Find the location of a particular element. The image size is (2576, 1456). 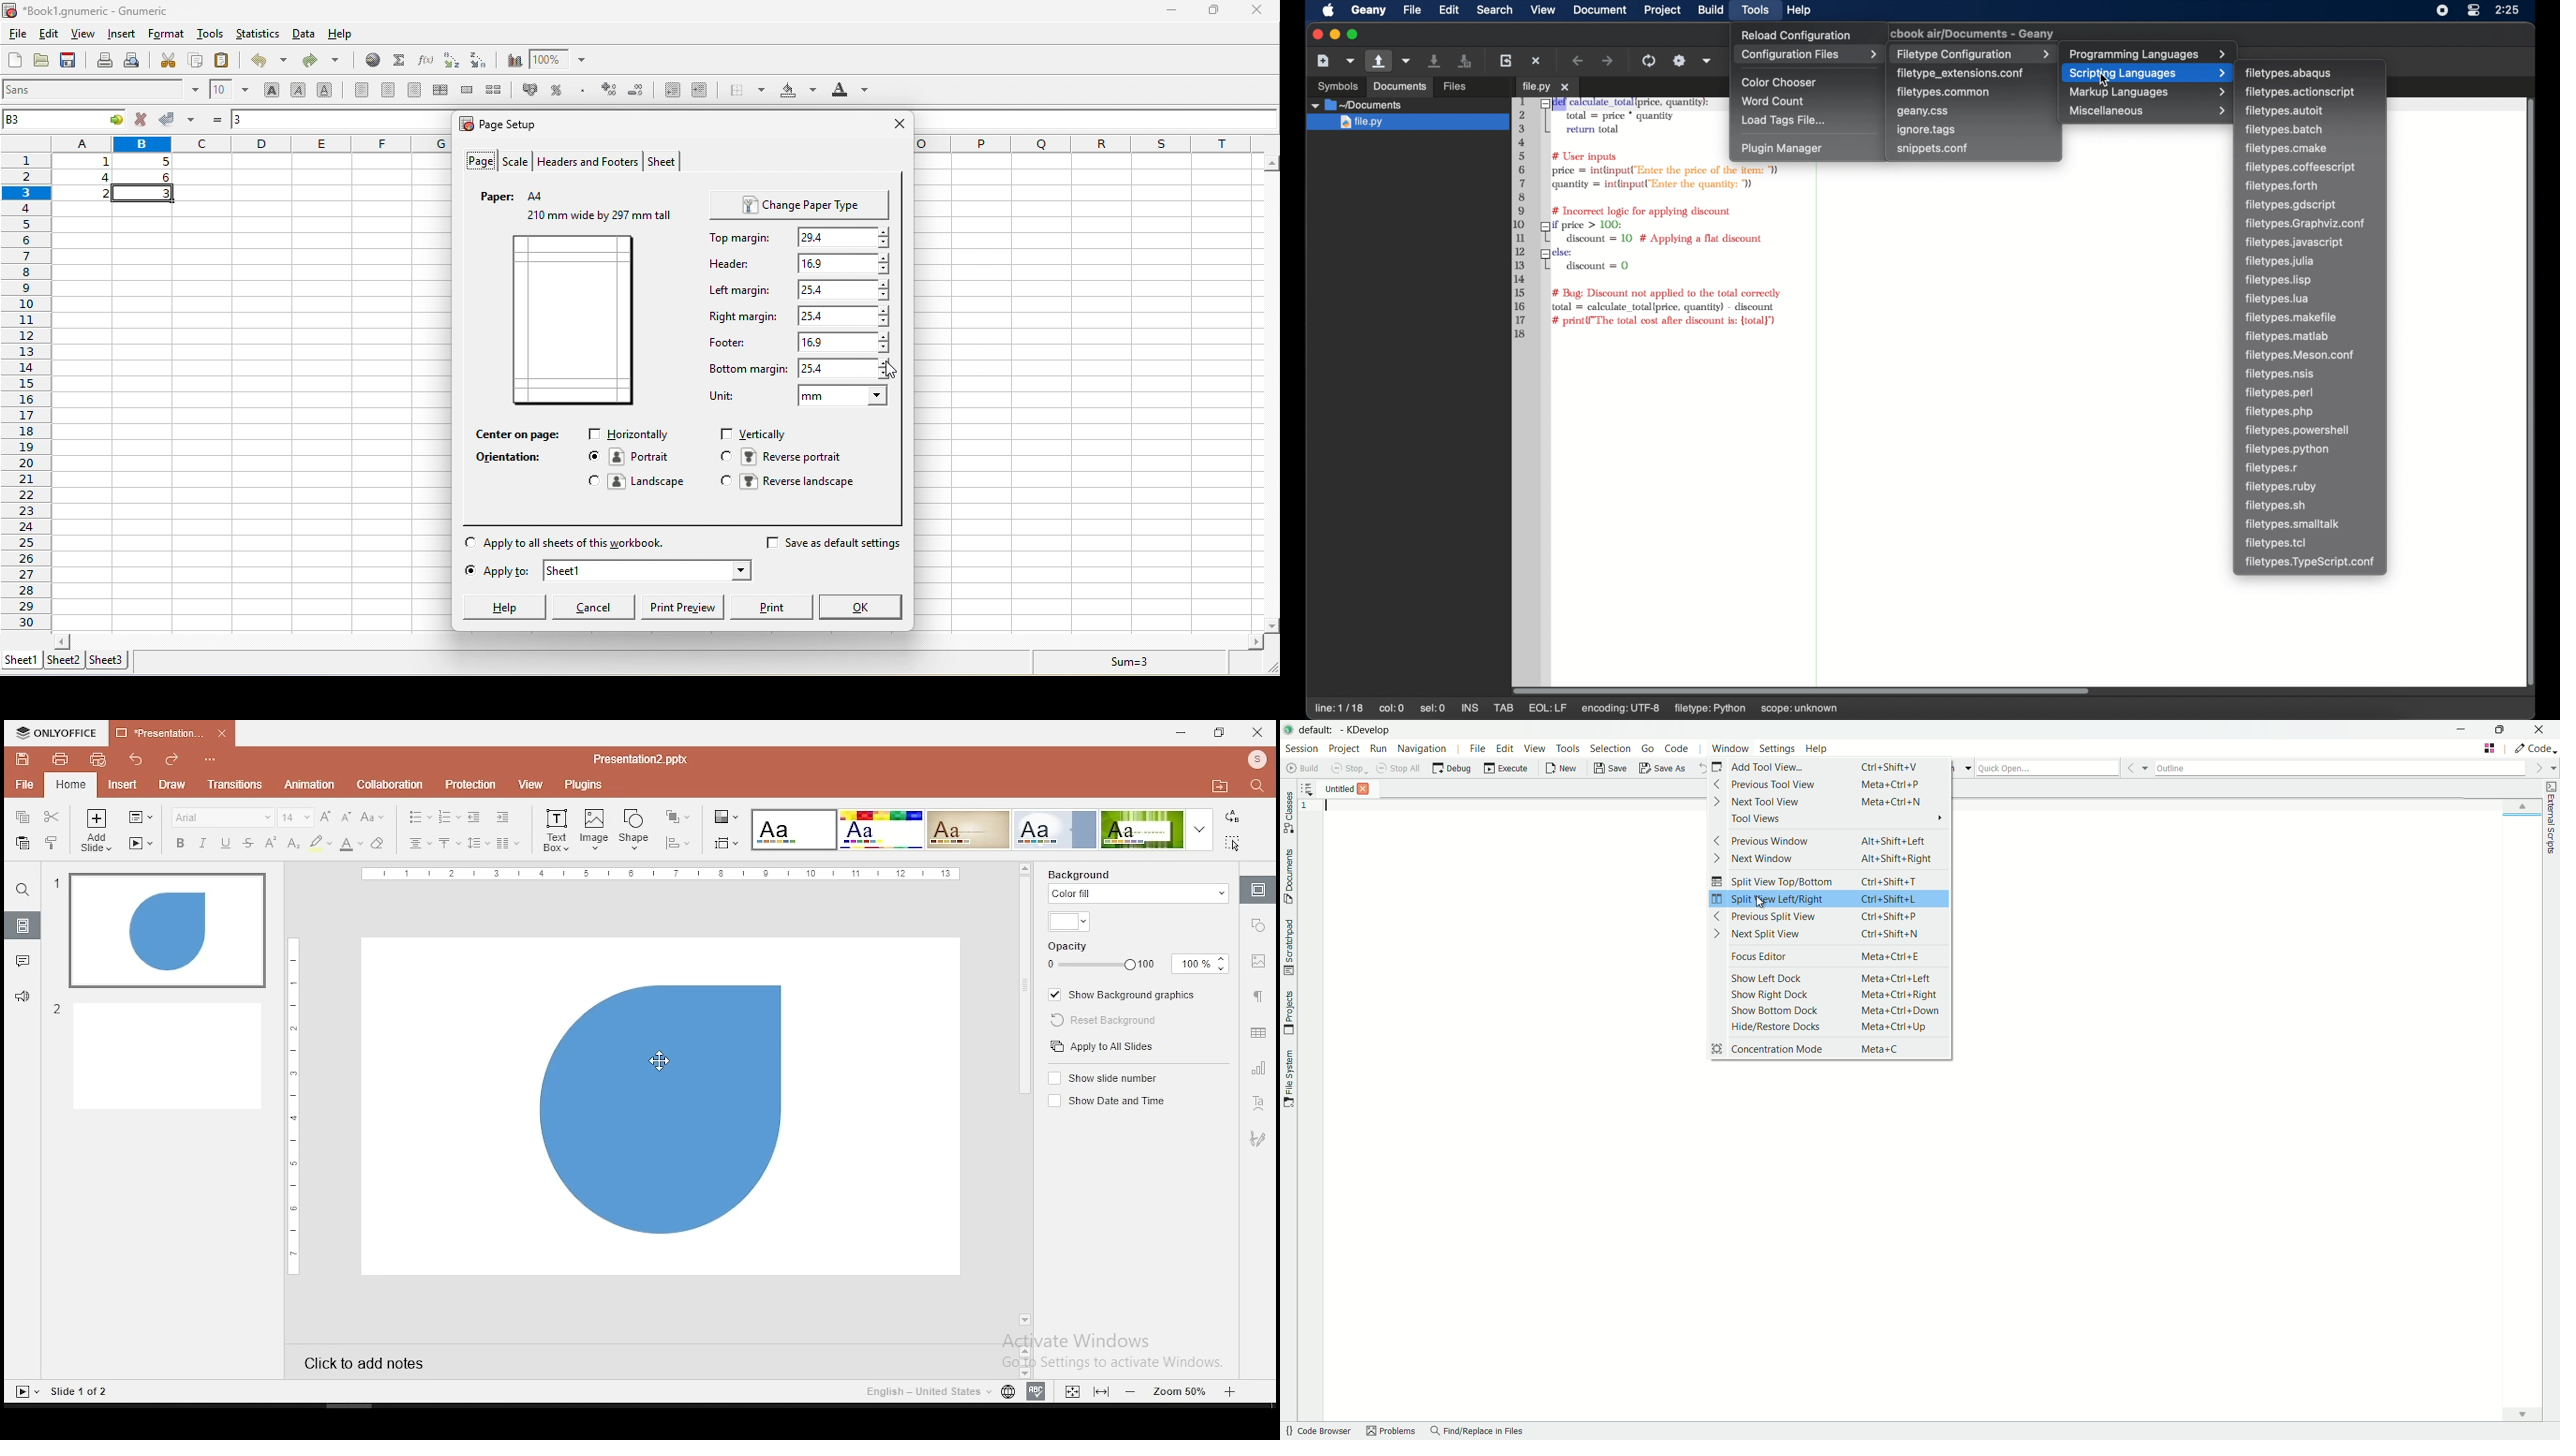

comments is located at coordinates (21, 960).